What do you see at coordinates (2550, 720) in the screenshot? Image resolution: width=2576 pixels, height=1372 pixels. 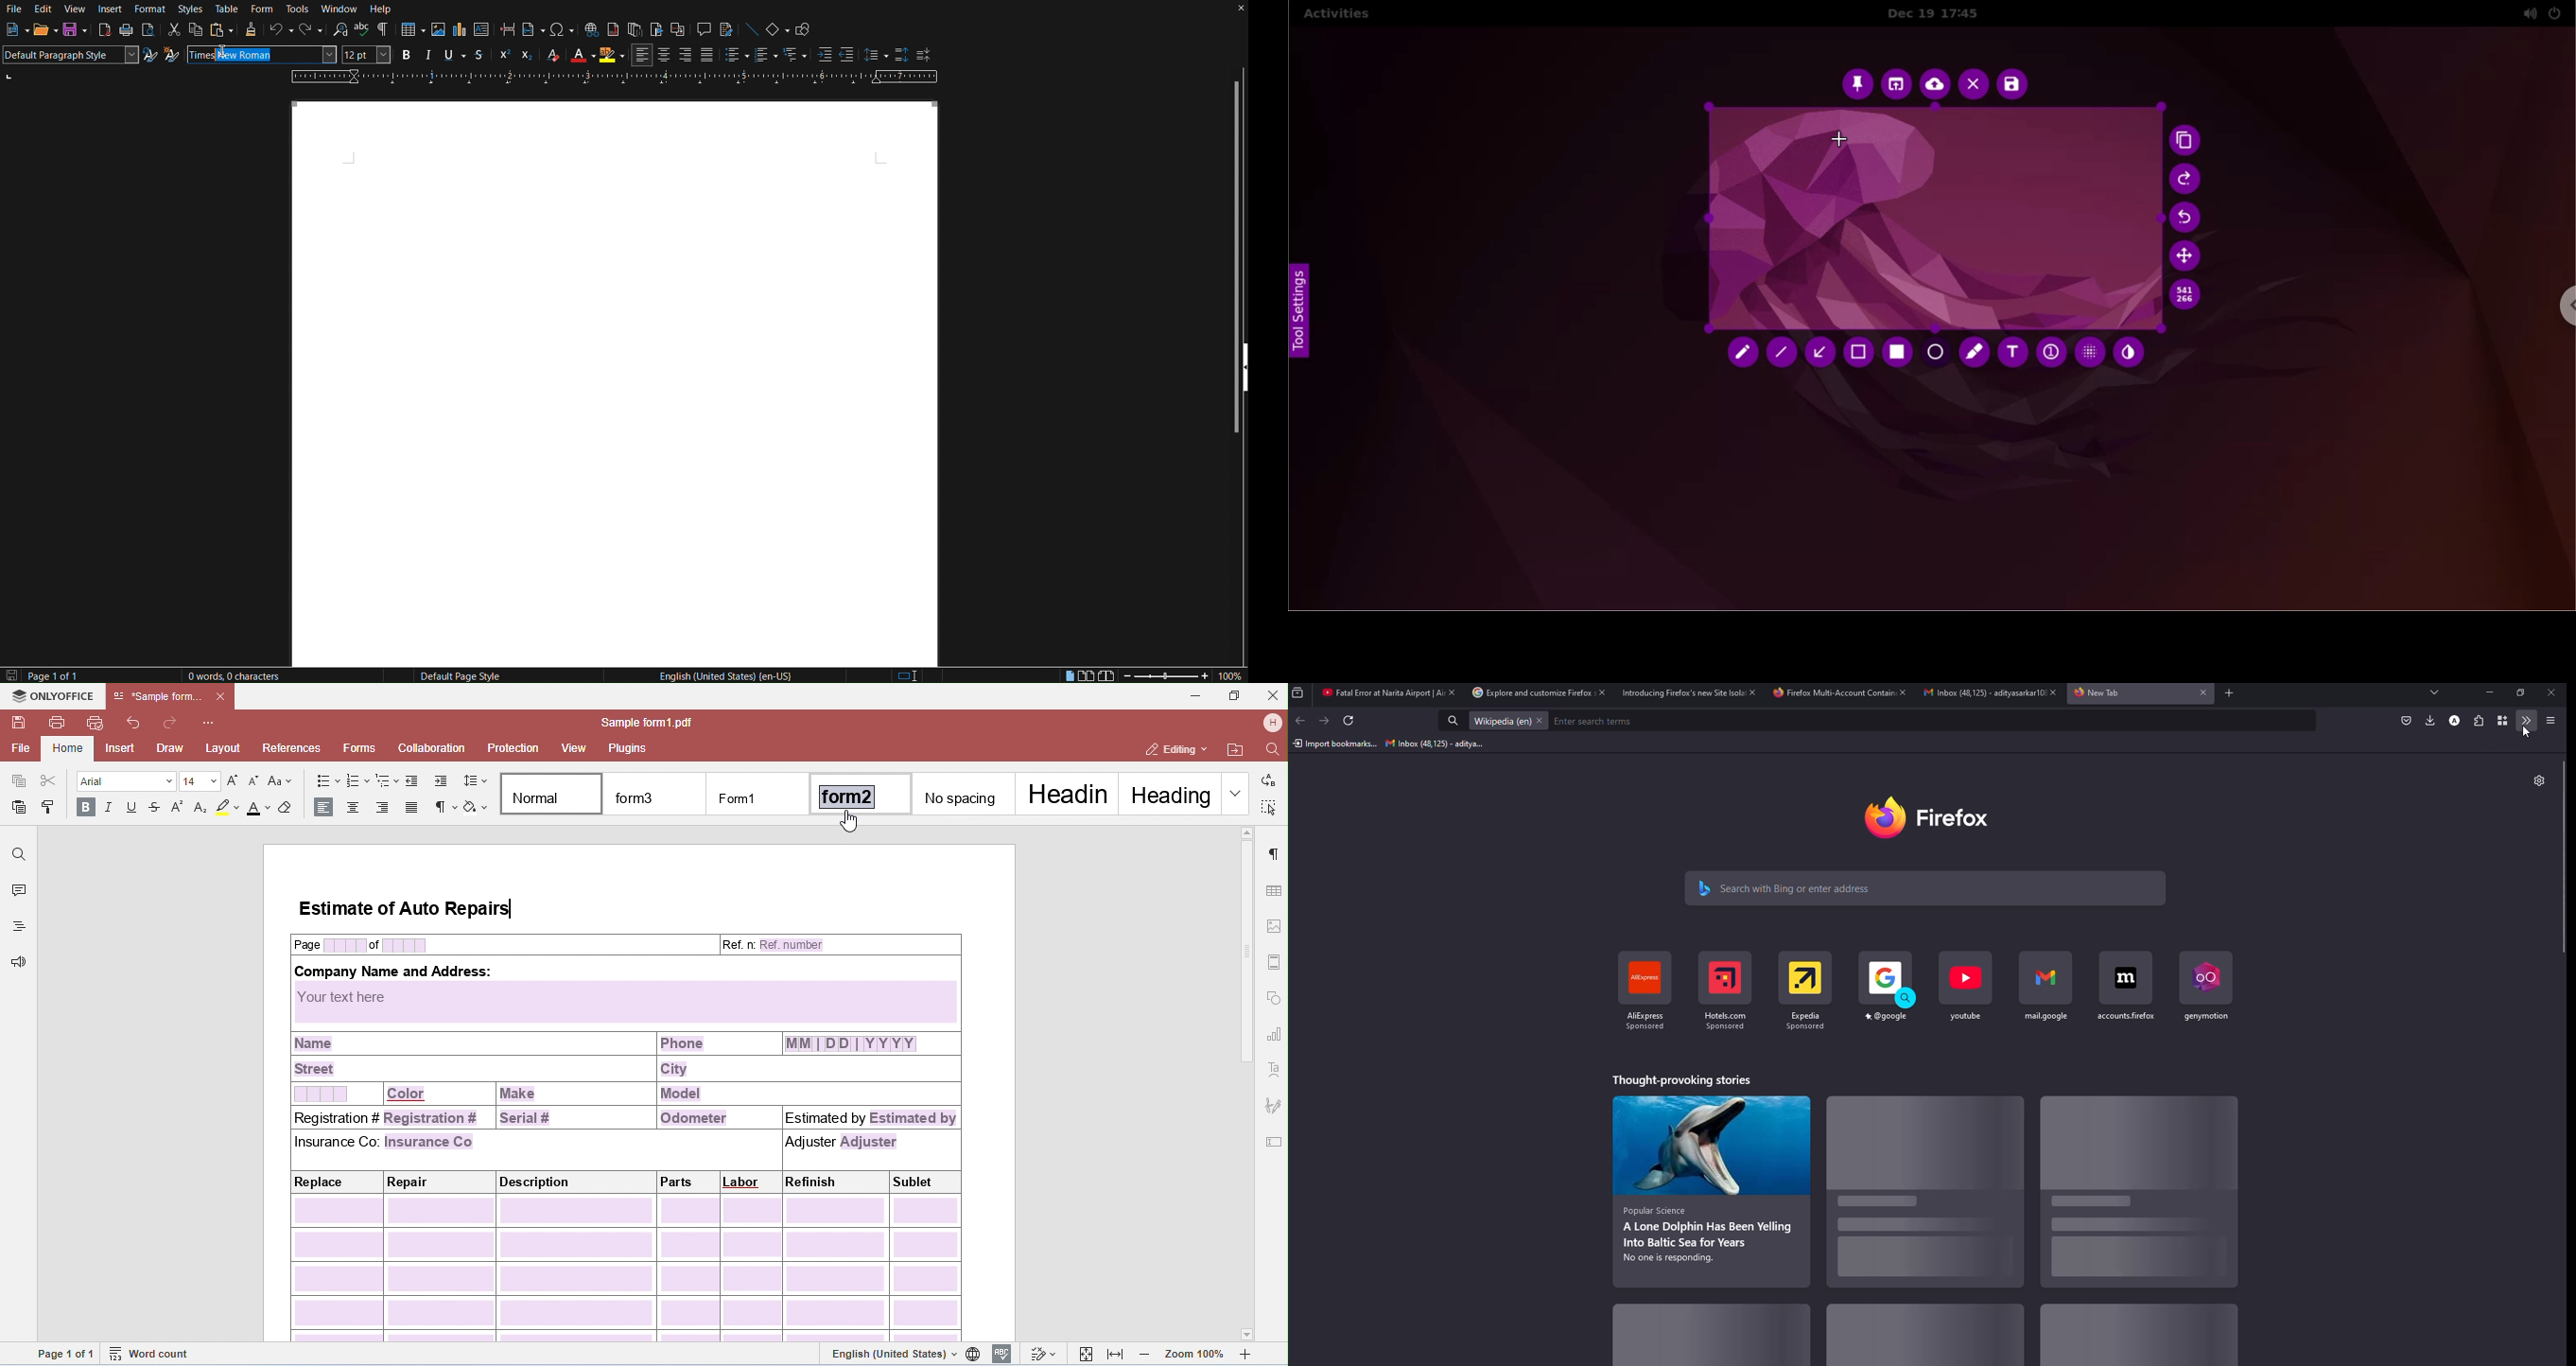 I see `menu` at bounding box center [2550, 720].